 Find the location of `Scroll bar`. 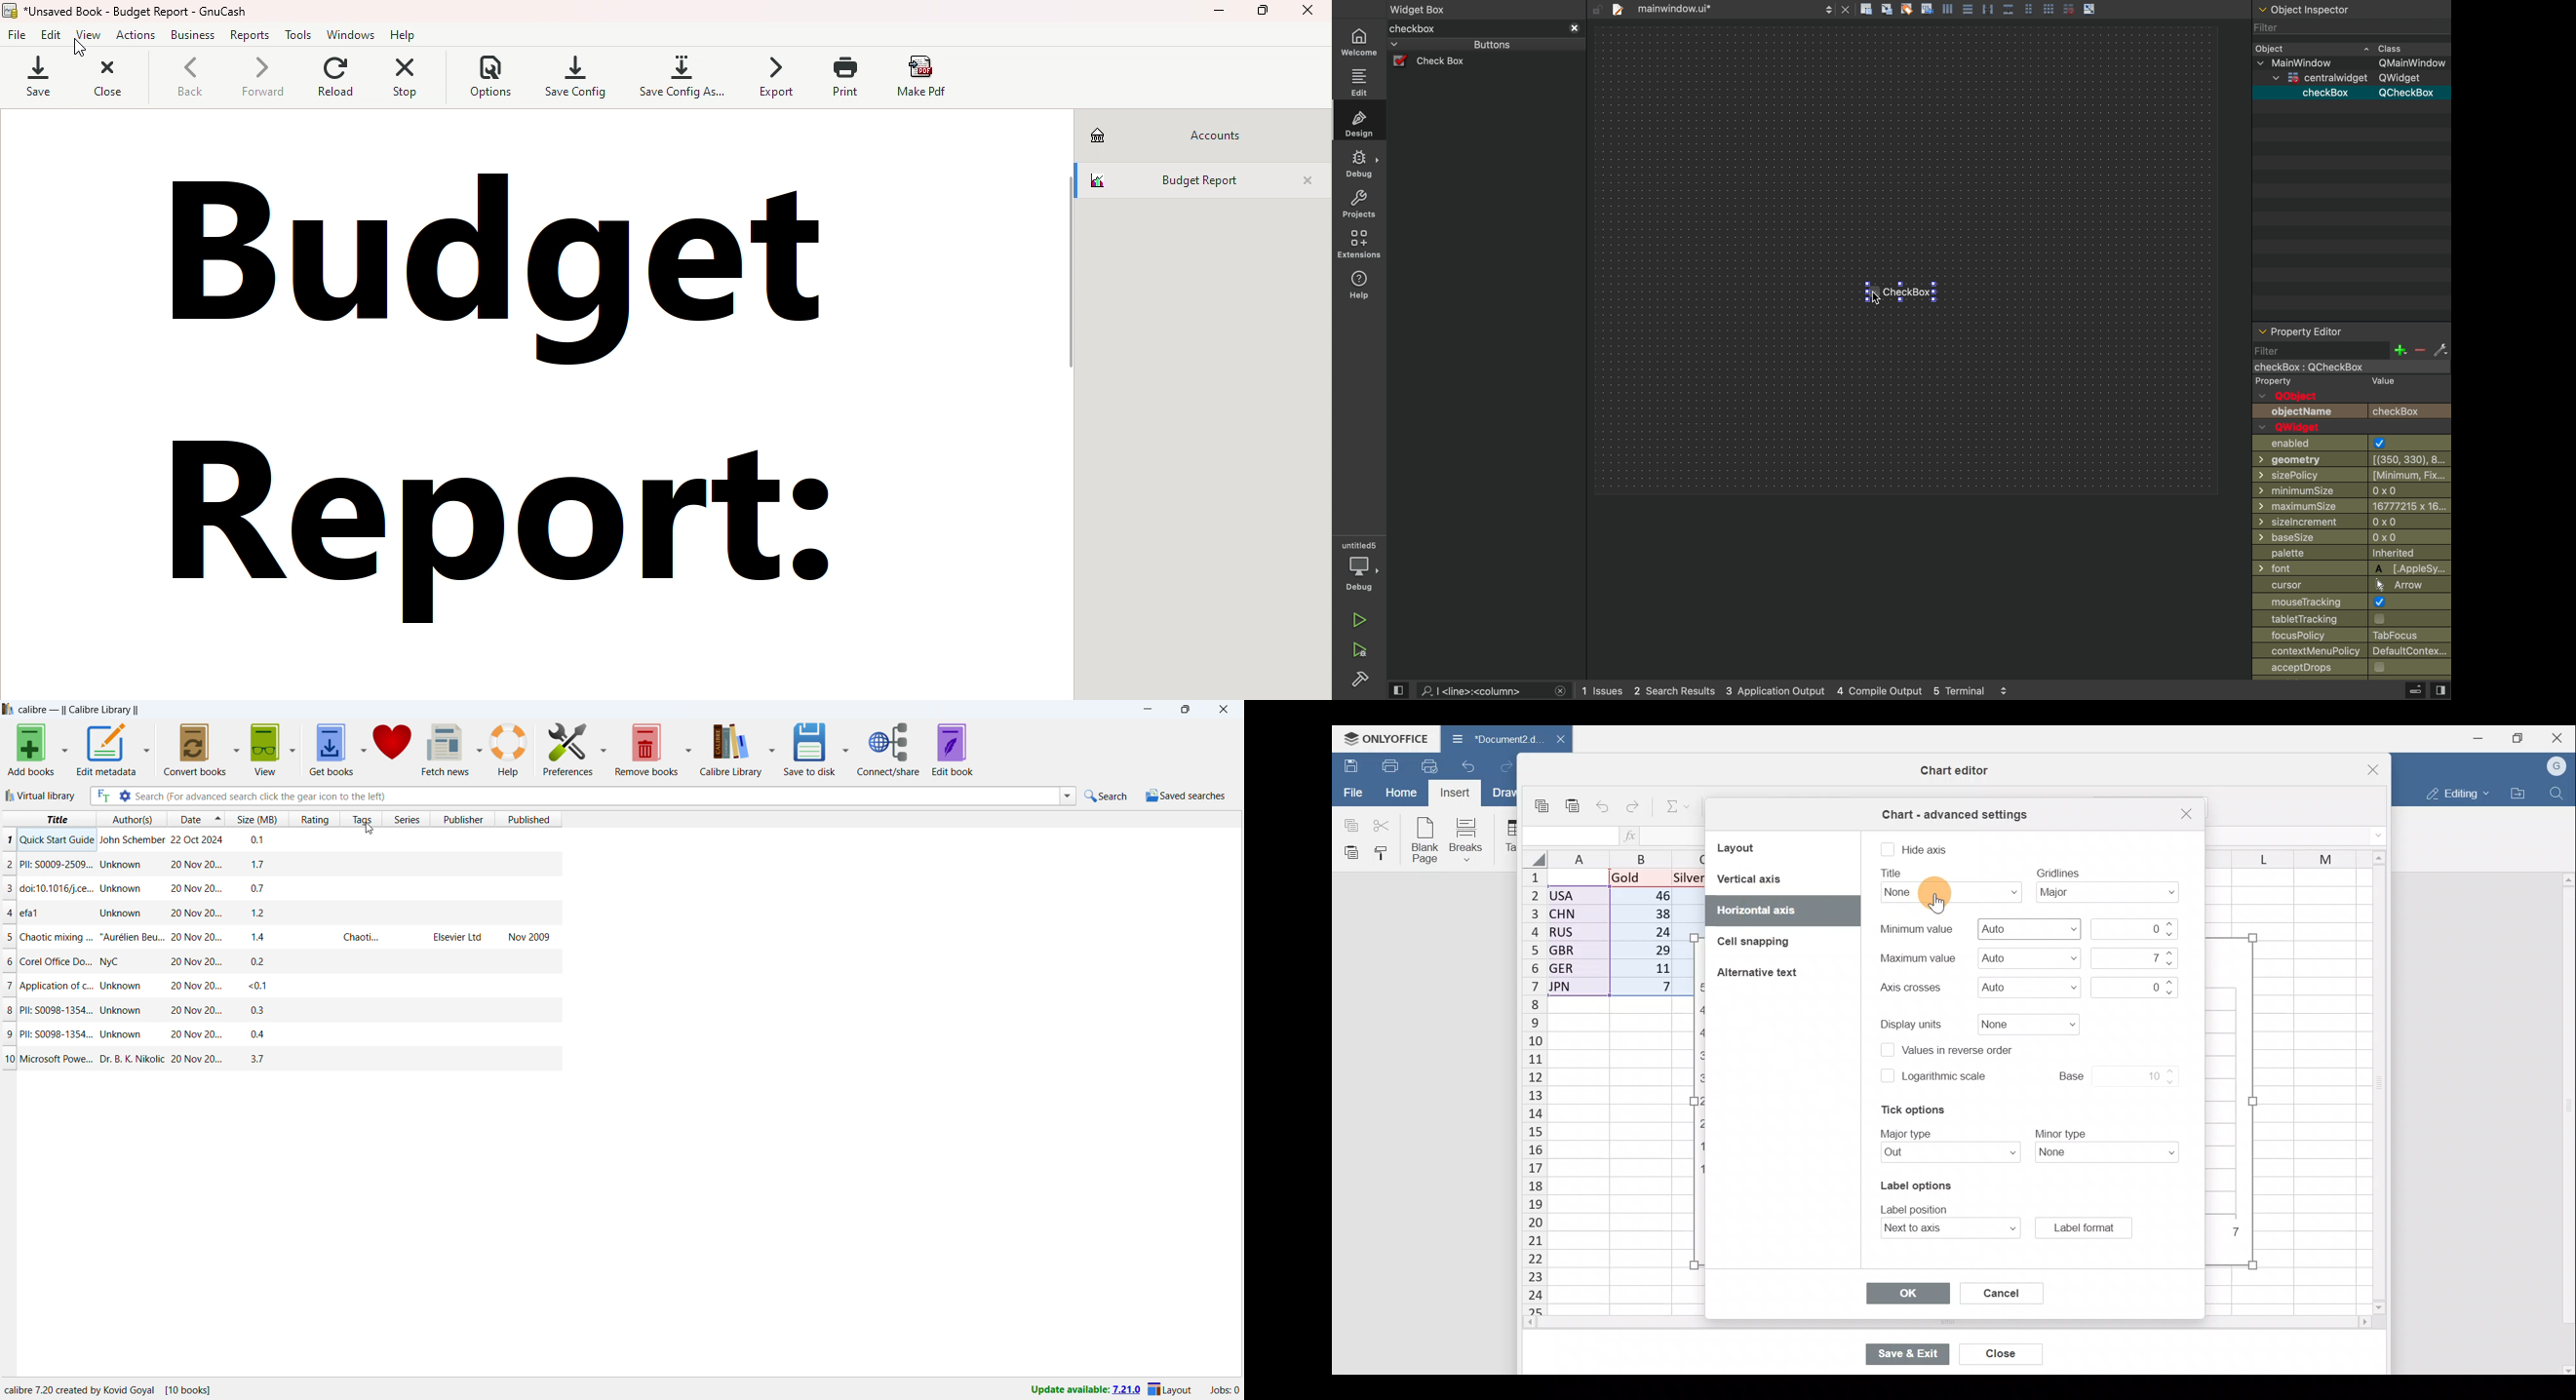

Scroll bar is located at coordinates (2375, 1084).